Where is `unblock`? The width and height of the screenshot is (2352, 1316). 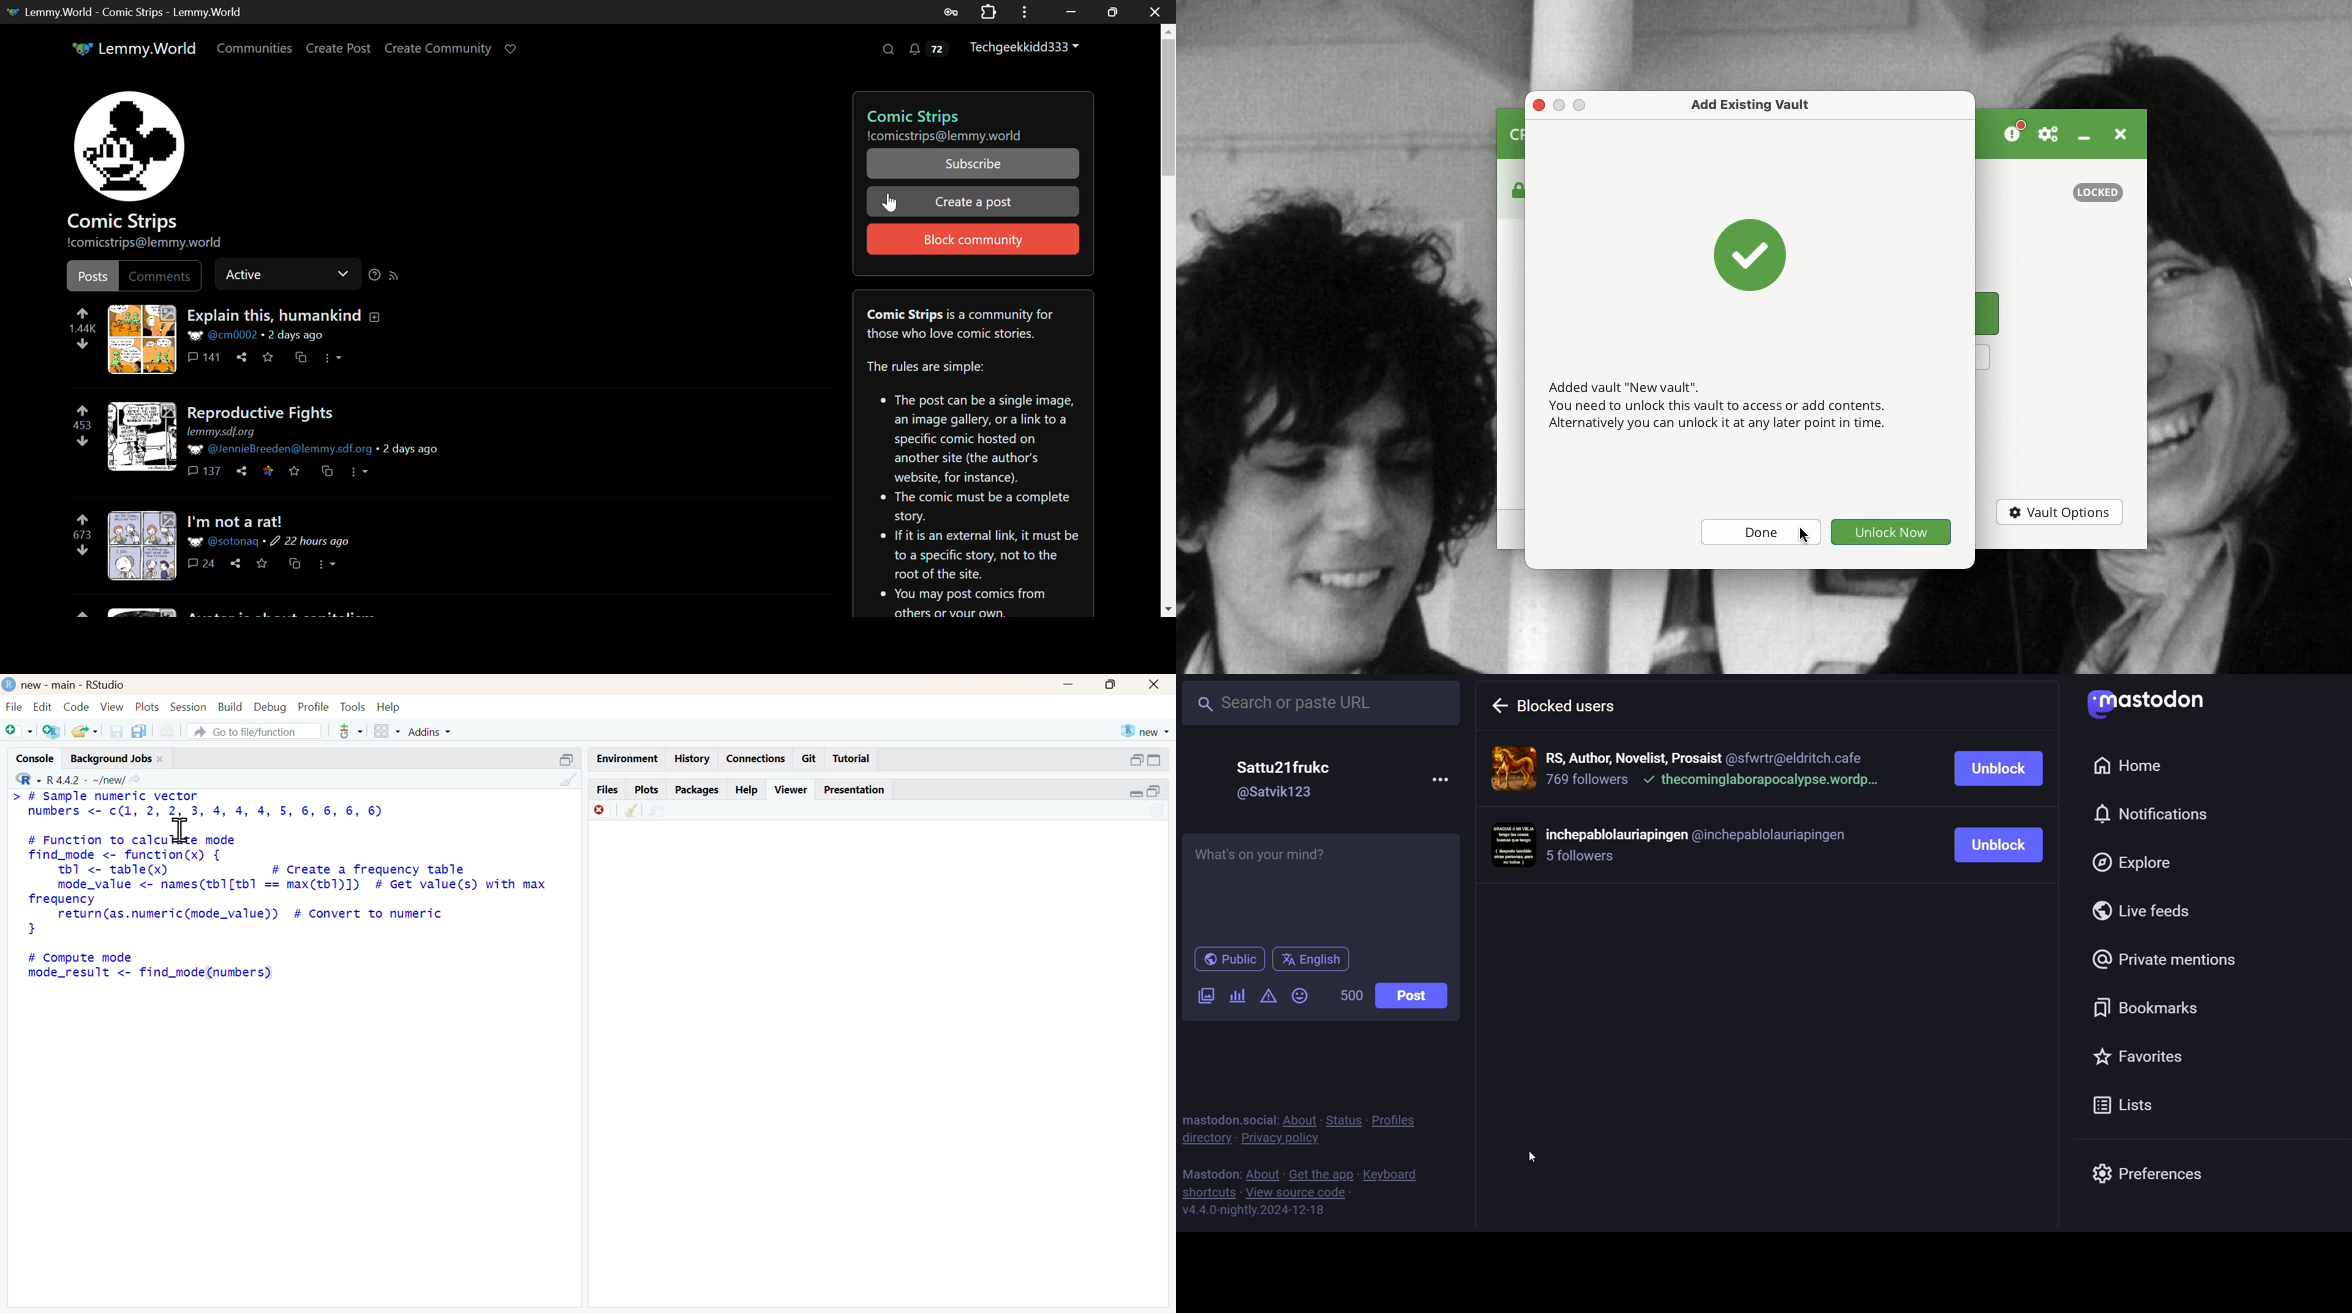 unblock is located at coordinates (1998, 768).